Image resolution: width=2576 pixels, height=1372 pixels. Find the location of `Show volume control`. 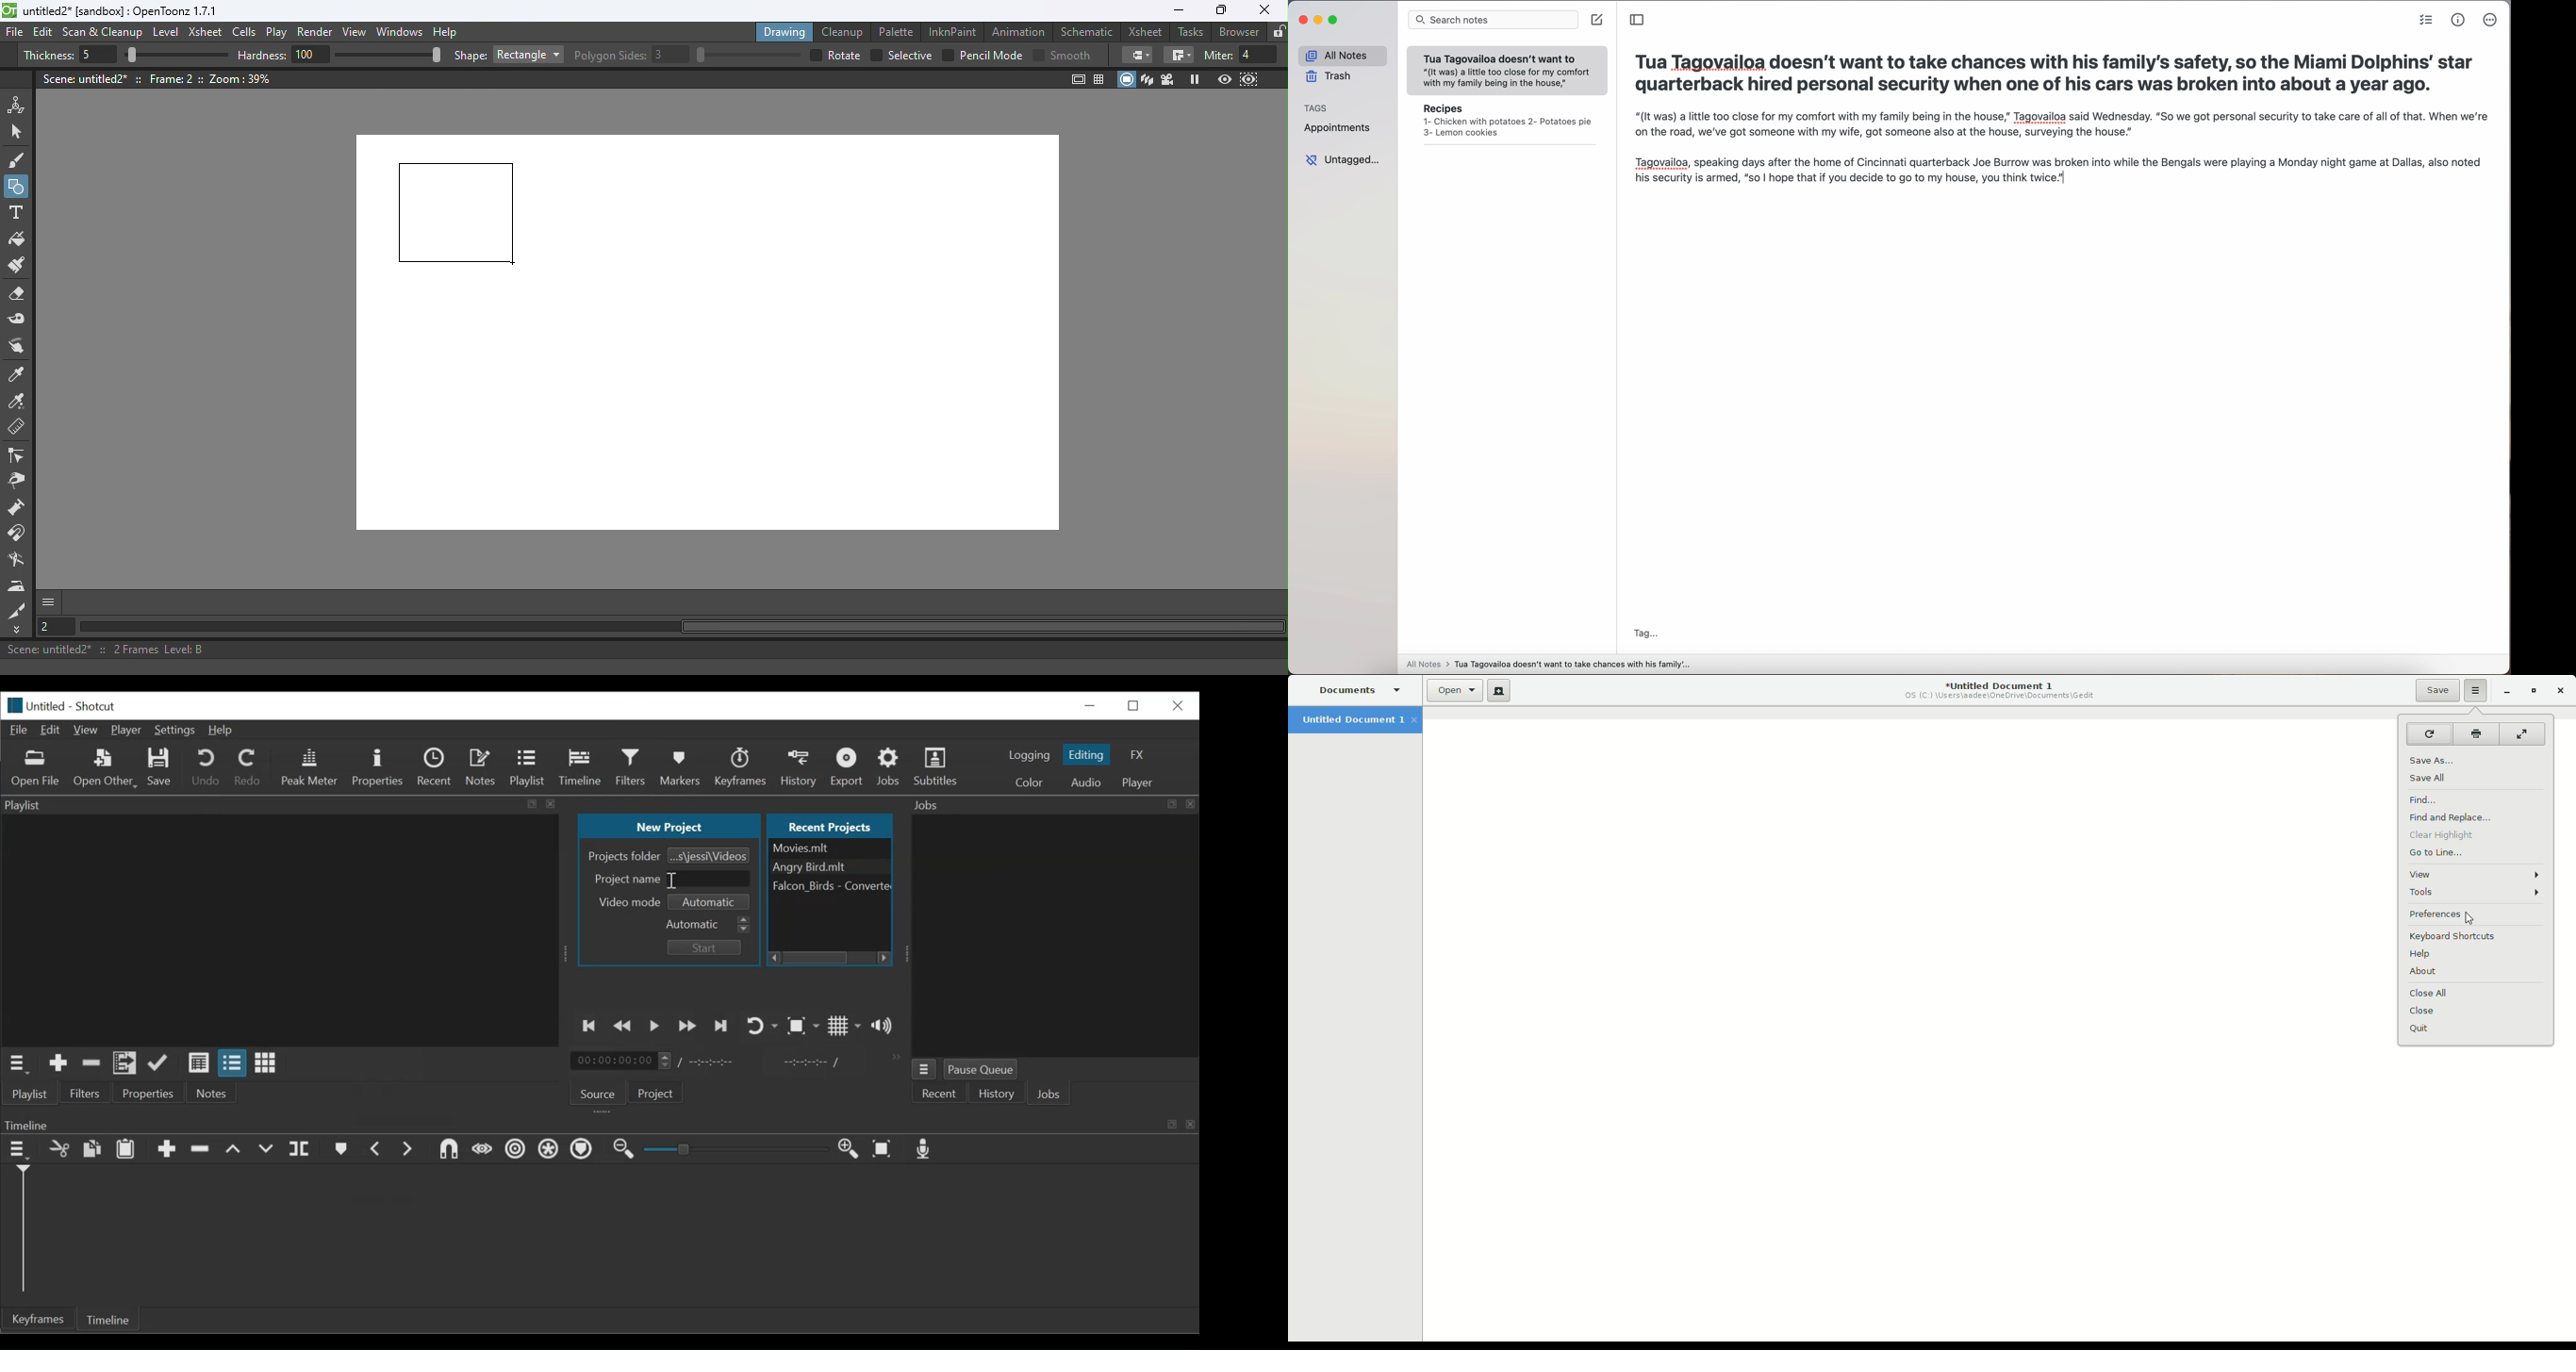

Show volume control is located at coordinates (886, 1028).